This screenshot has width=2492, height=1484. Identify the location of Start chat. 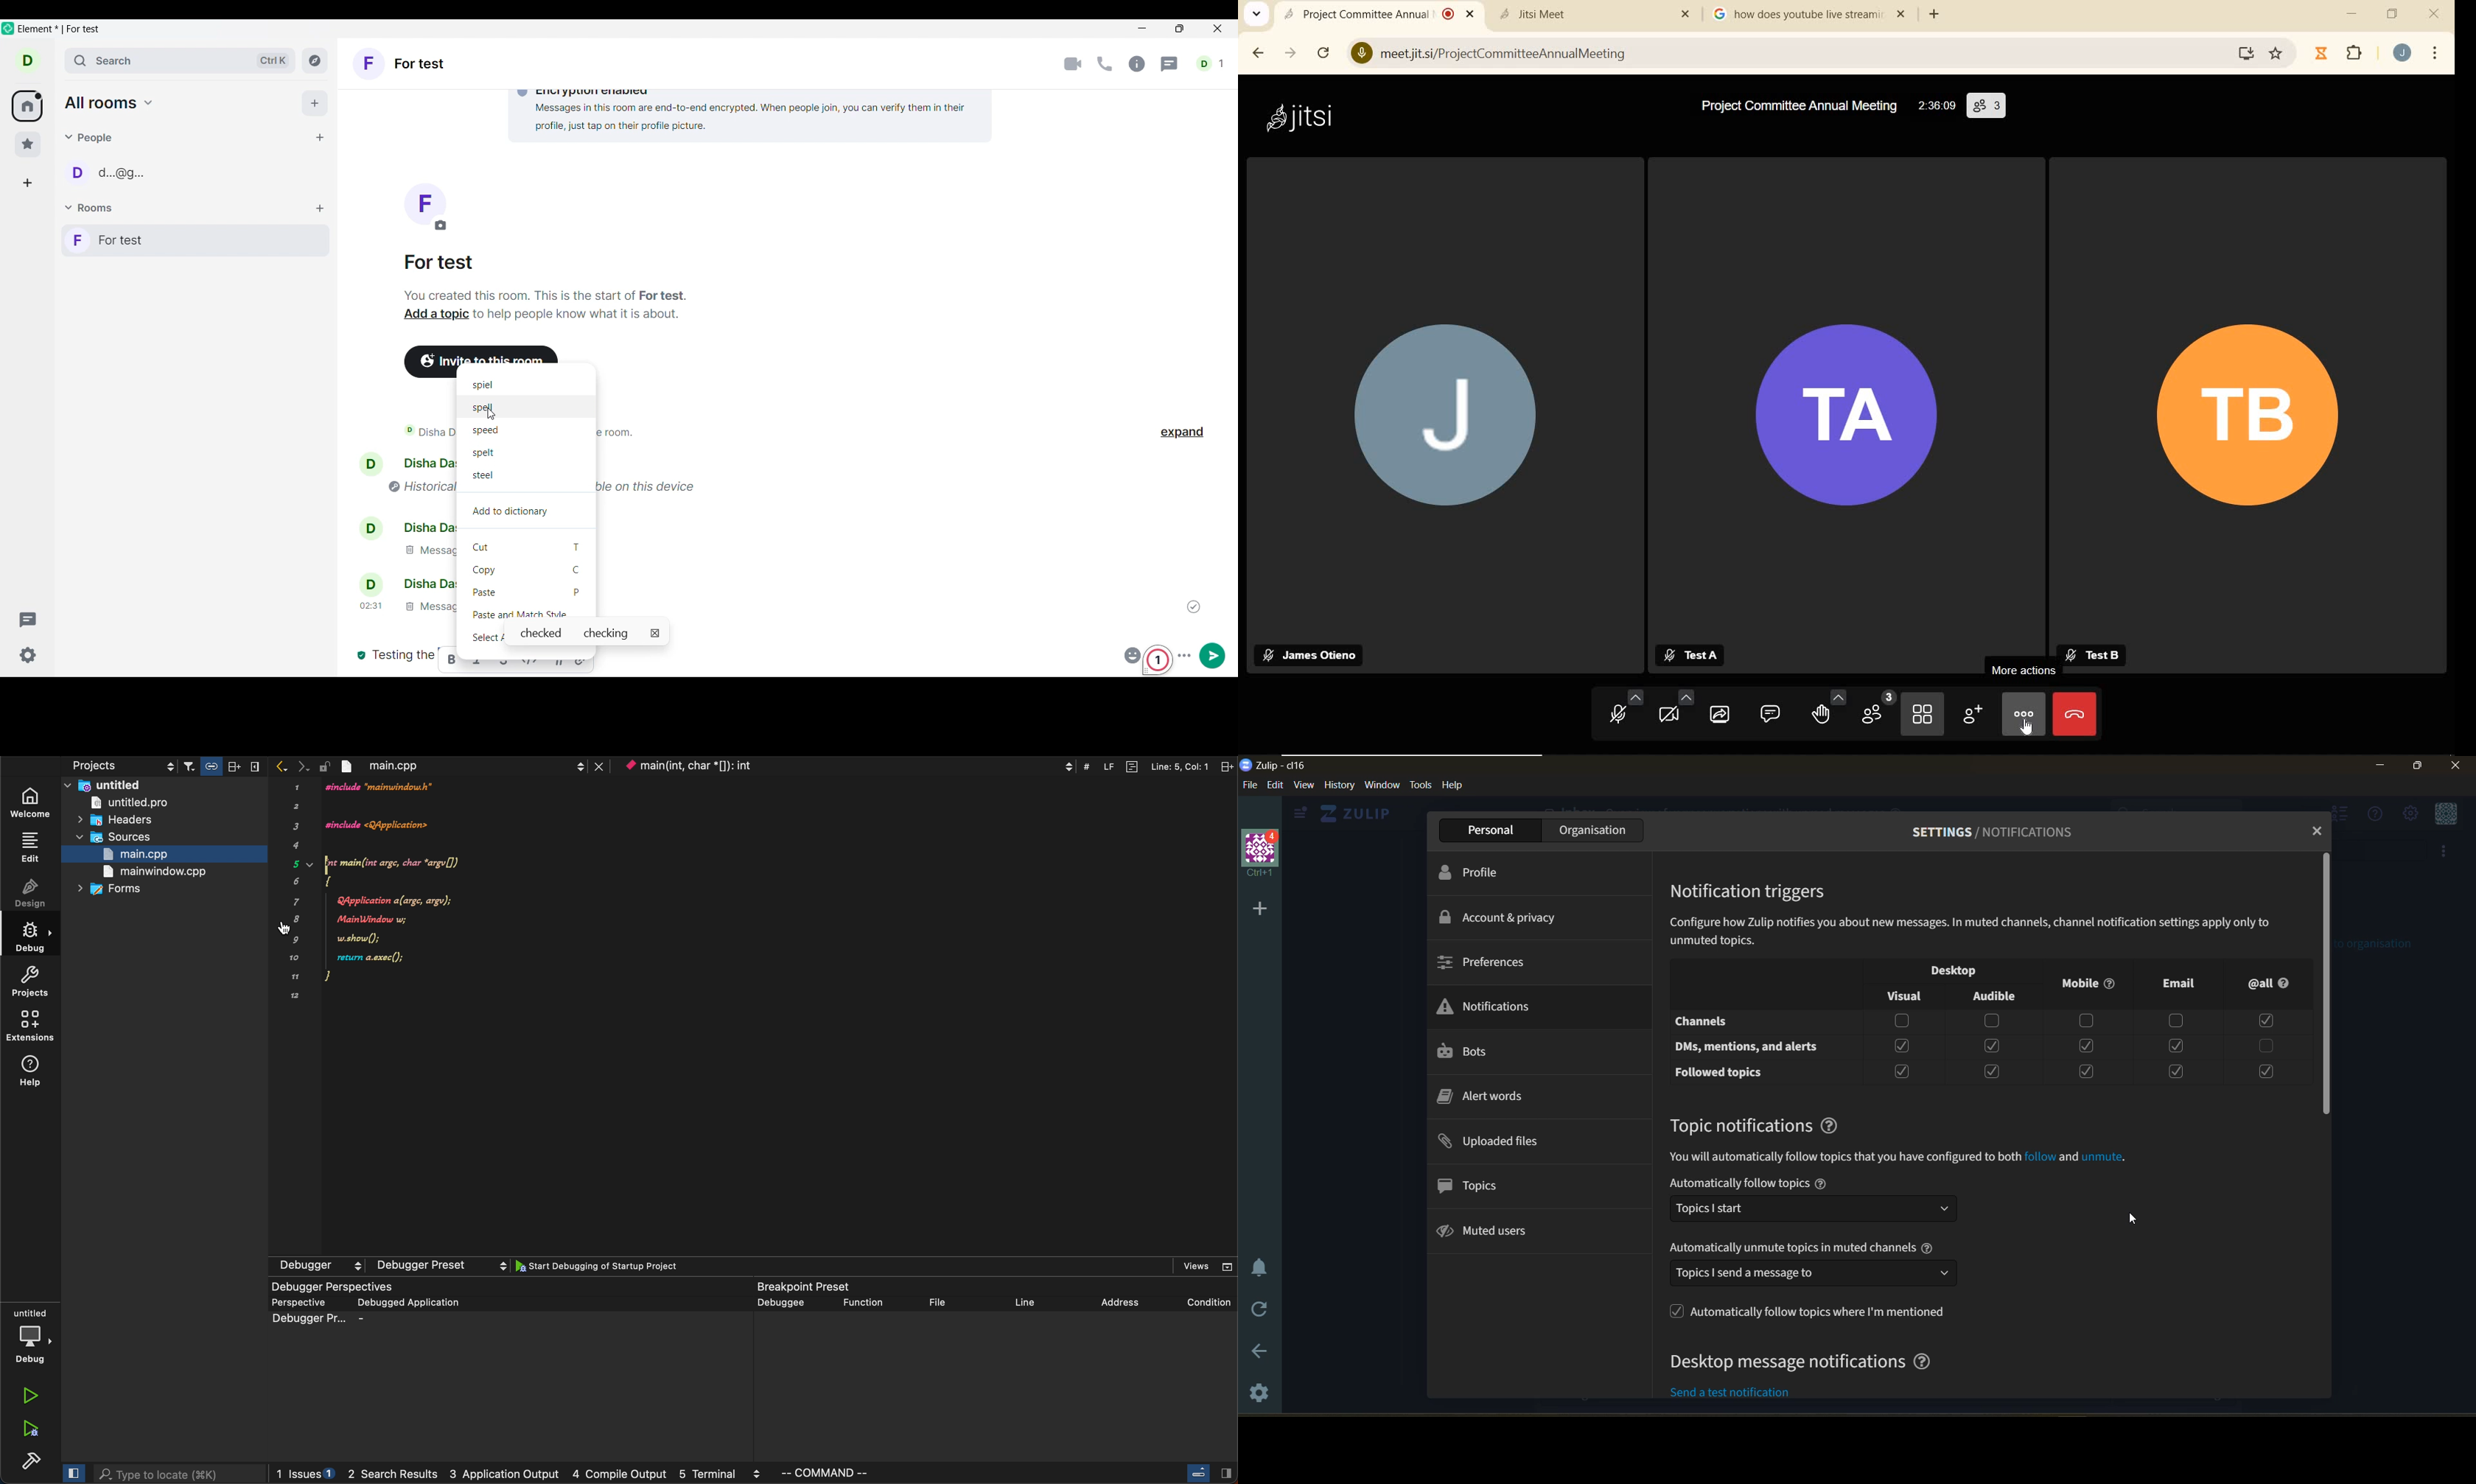
(319, 137).